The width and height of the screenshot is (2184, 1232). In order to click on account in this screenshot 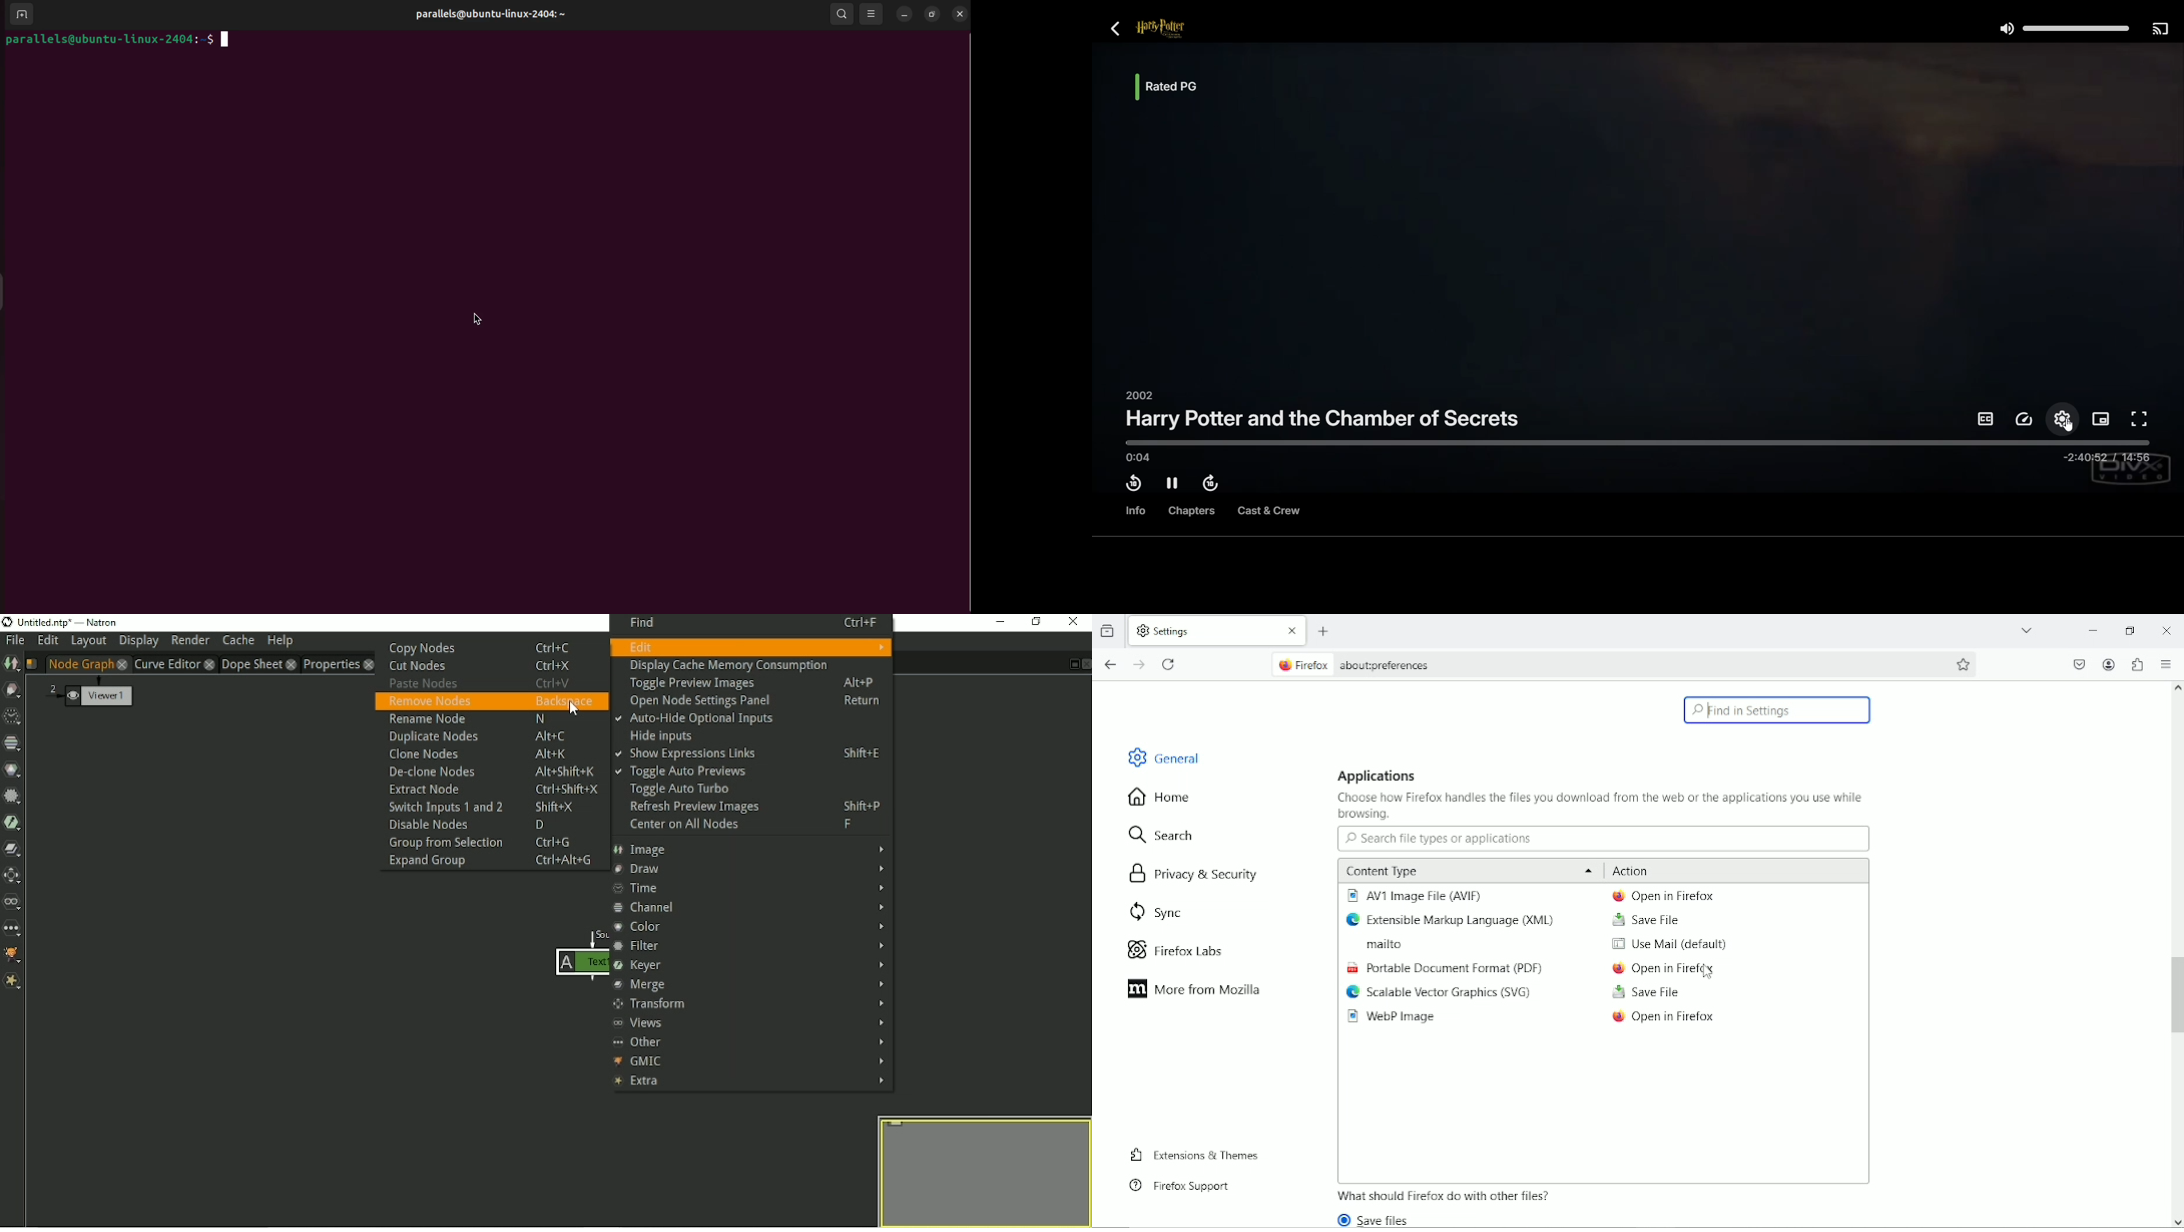, I will do `click(2109, 665)`.